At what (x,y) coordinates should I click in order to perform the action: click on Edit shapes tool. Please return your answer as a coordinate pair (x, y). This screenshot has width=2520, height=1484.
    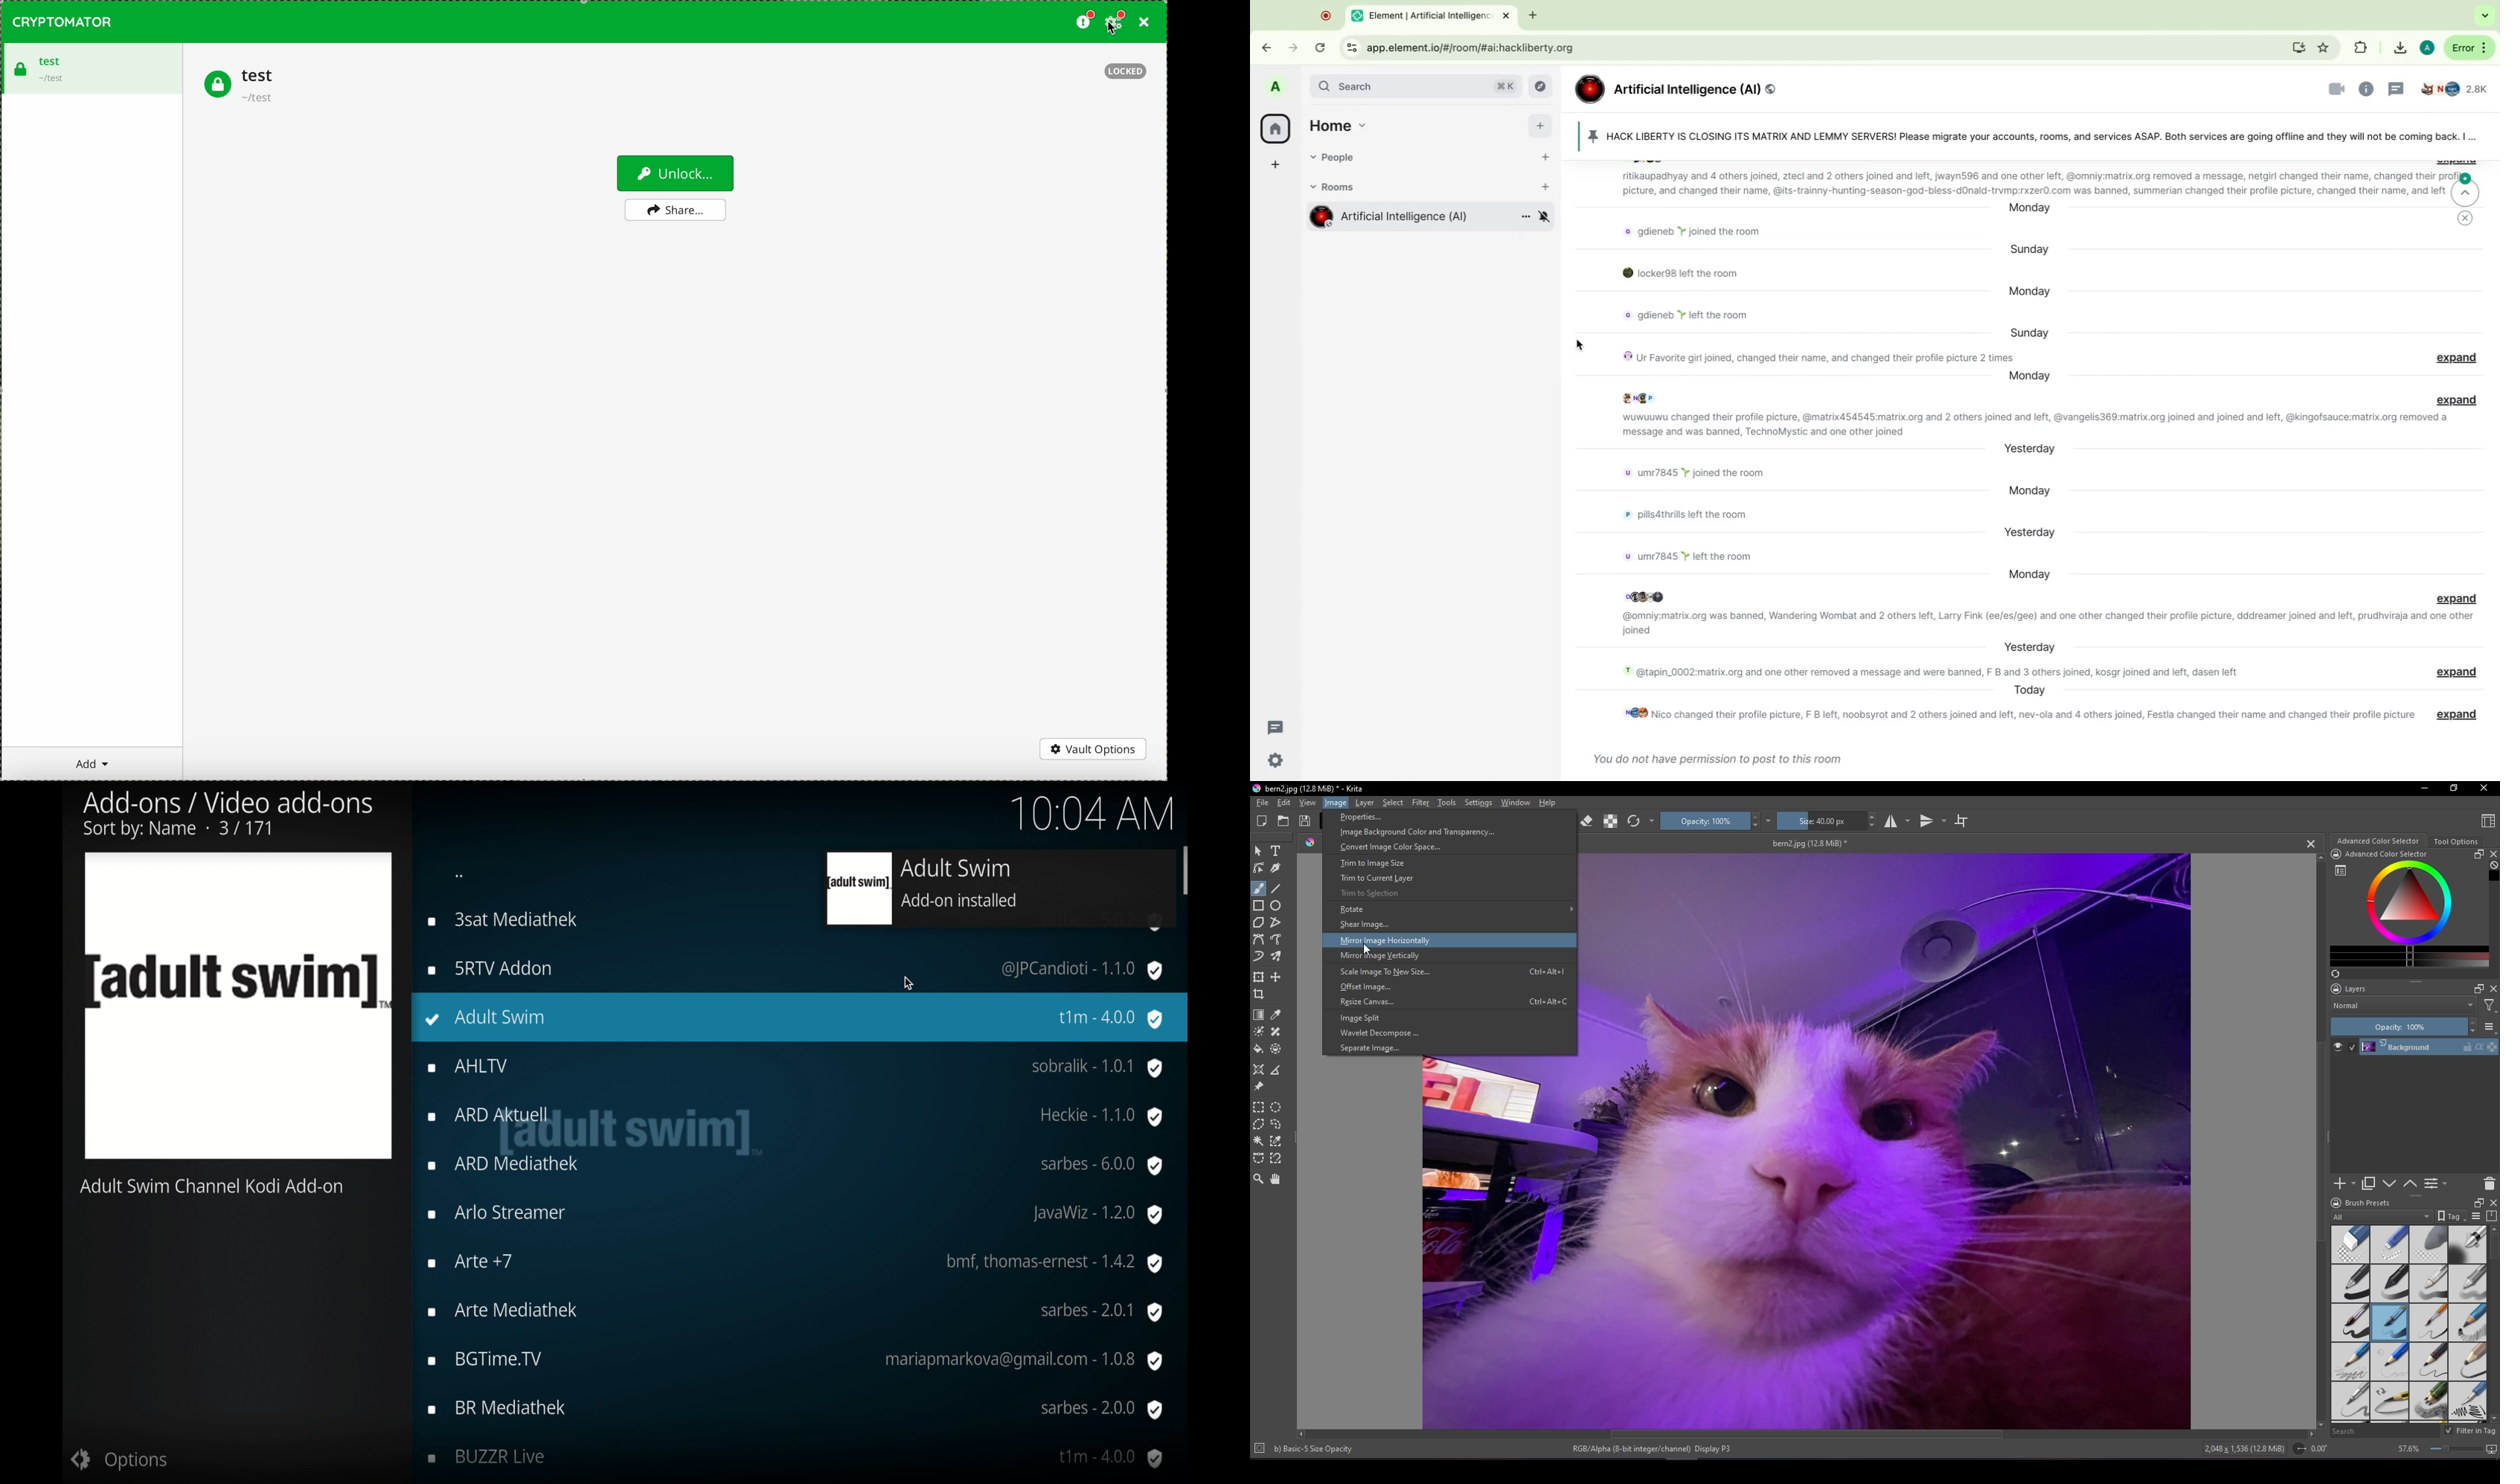
    Looking at the image, I should click on (1258, 868).